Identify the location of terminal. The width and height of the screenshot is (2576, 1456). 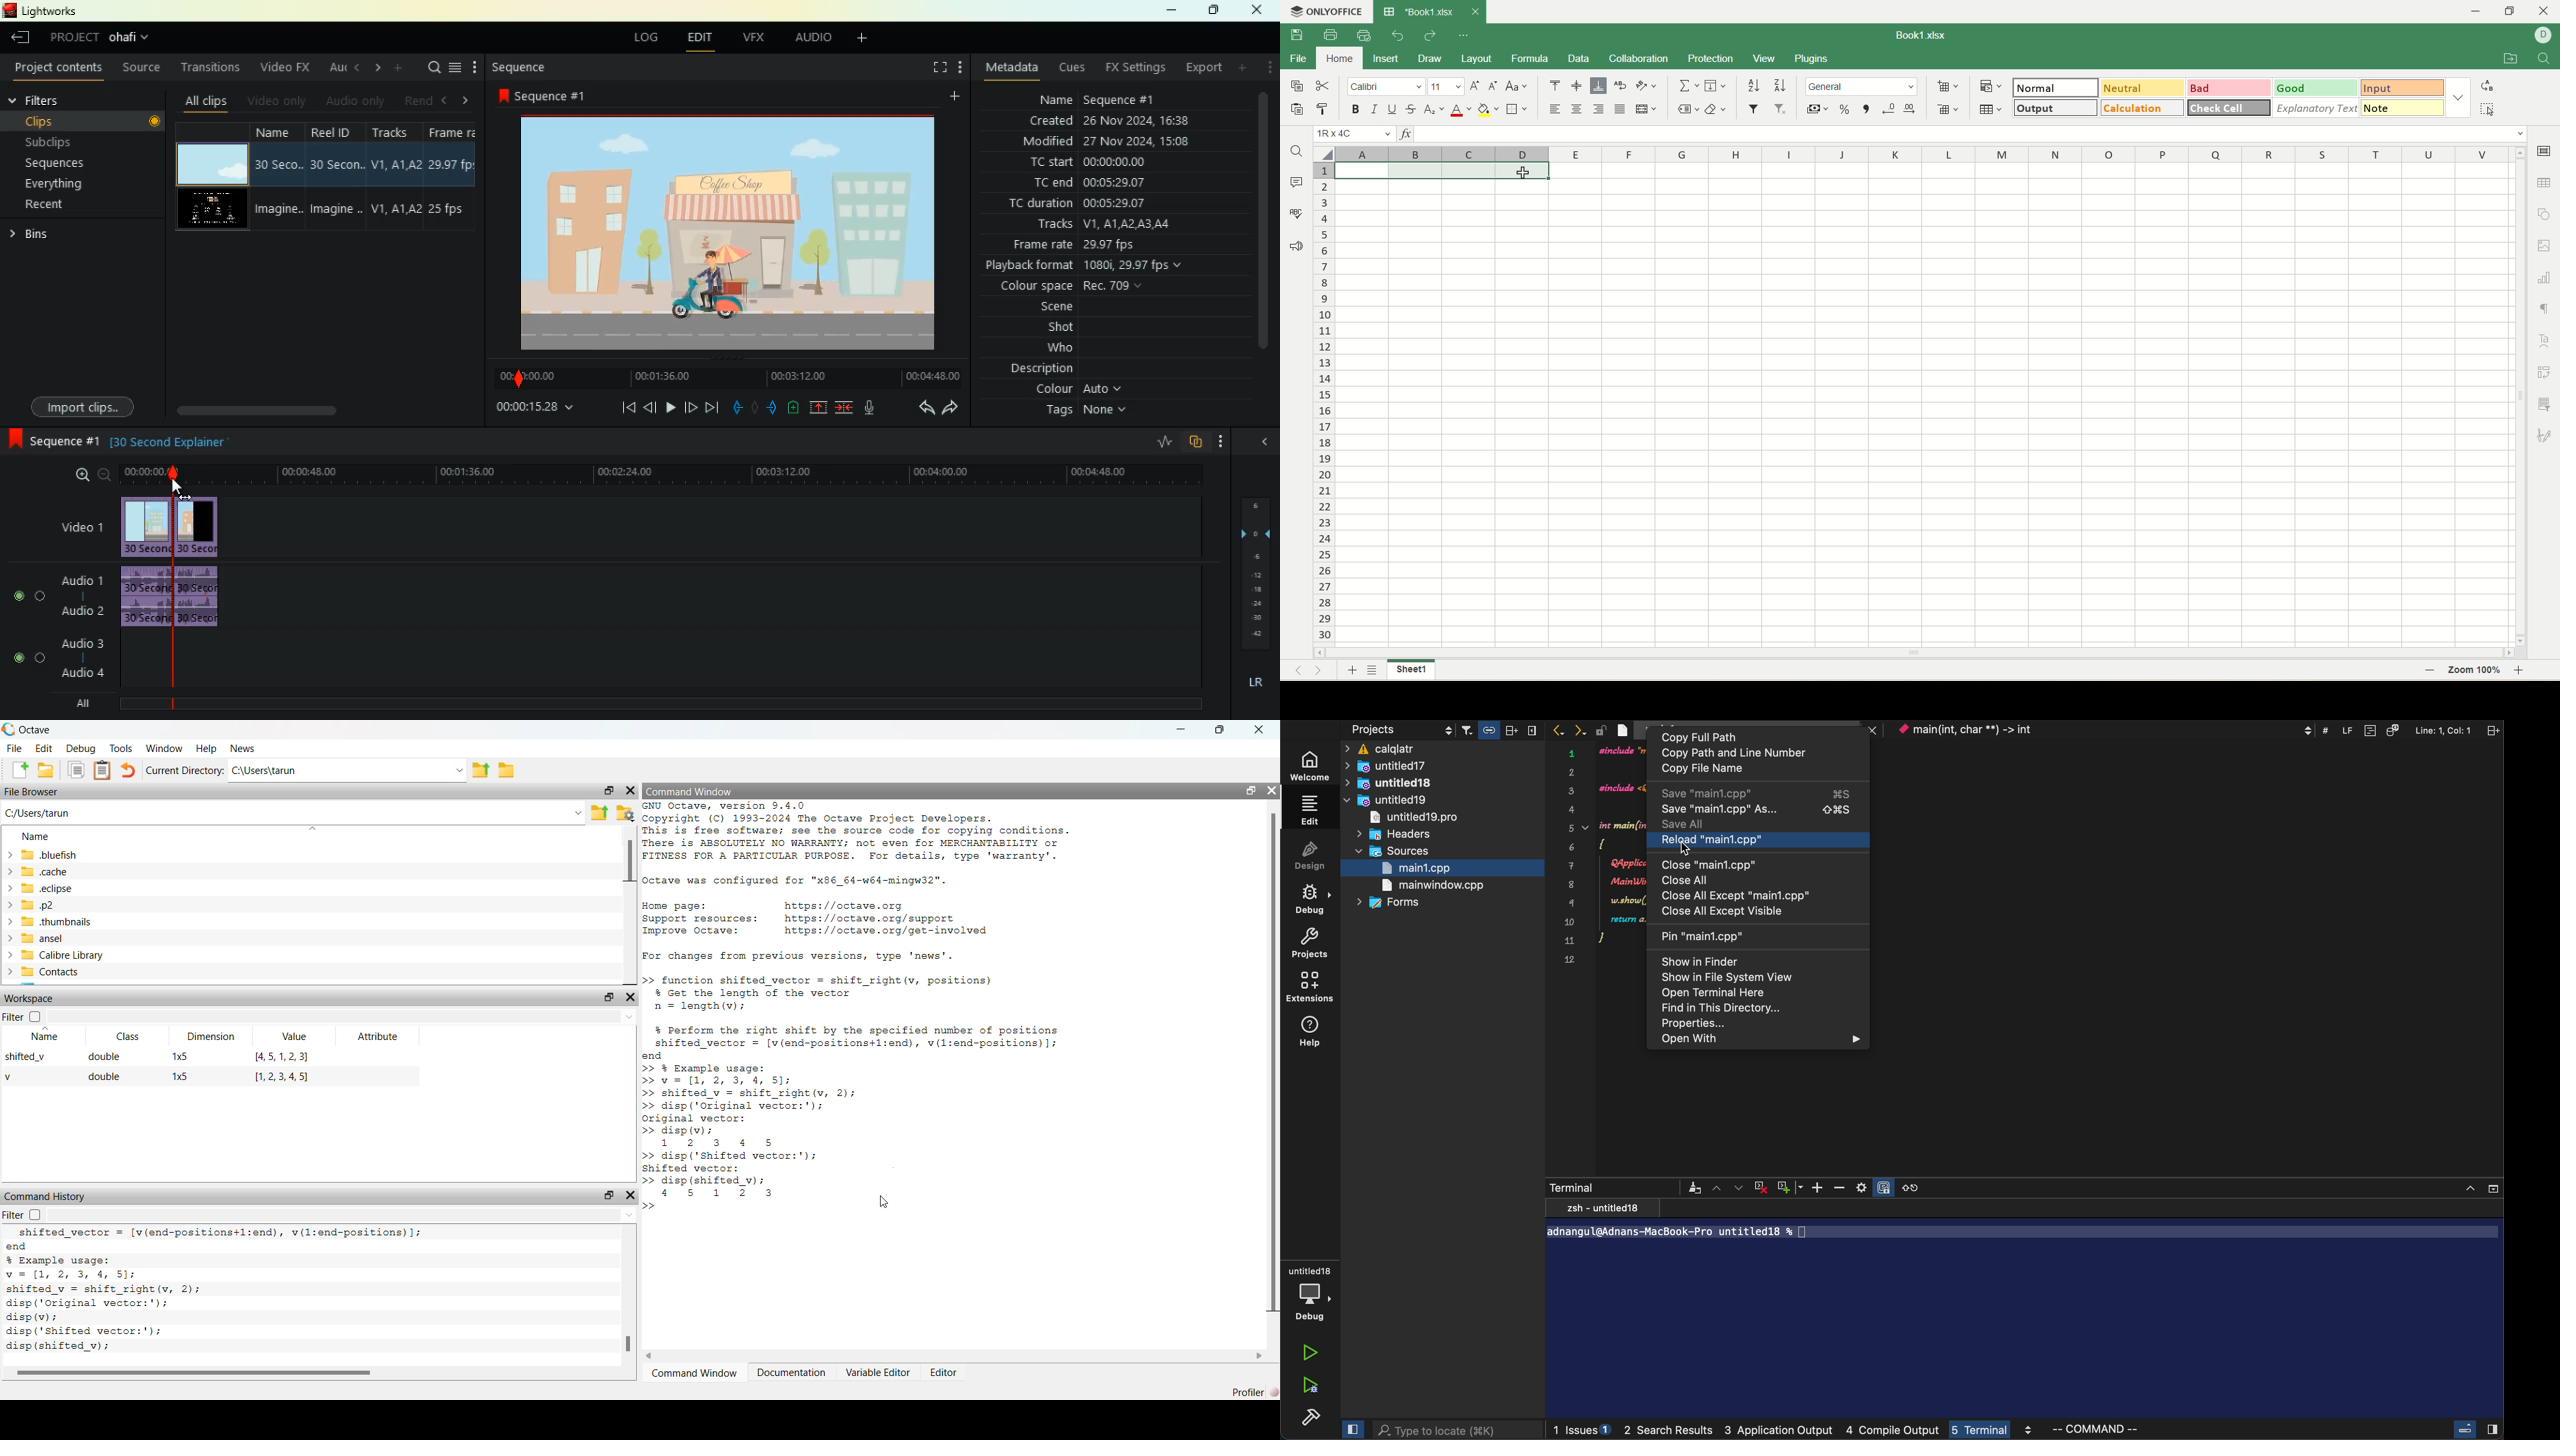
(1613, 1187).